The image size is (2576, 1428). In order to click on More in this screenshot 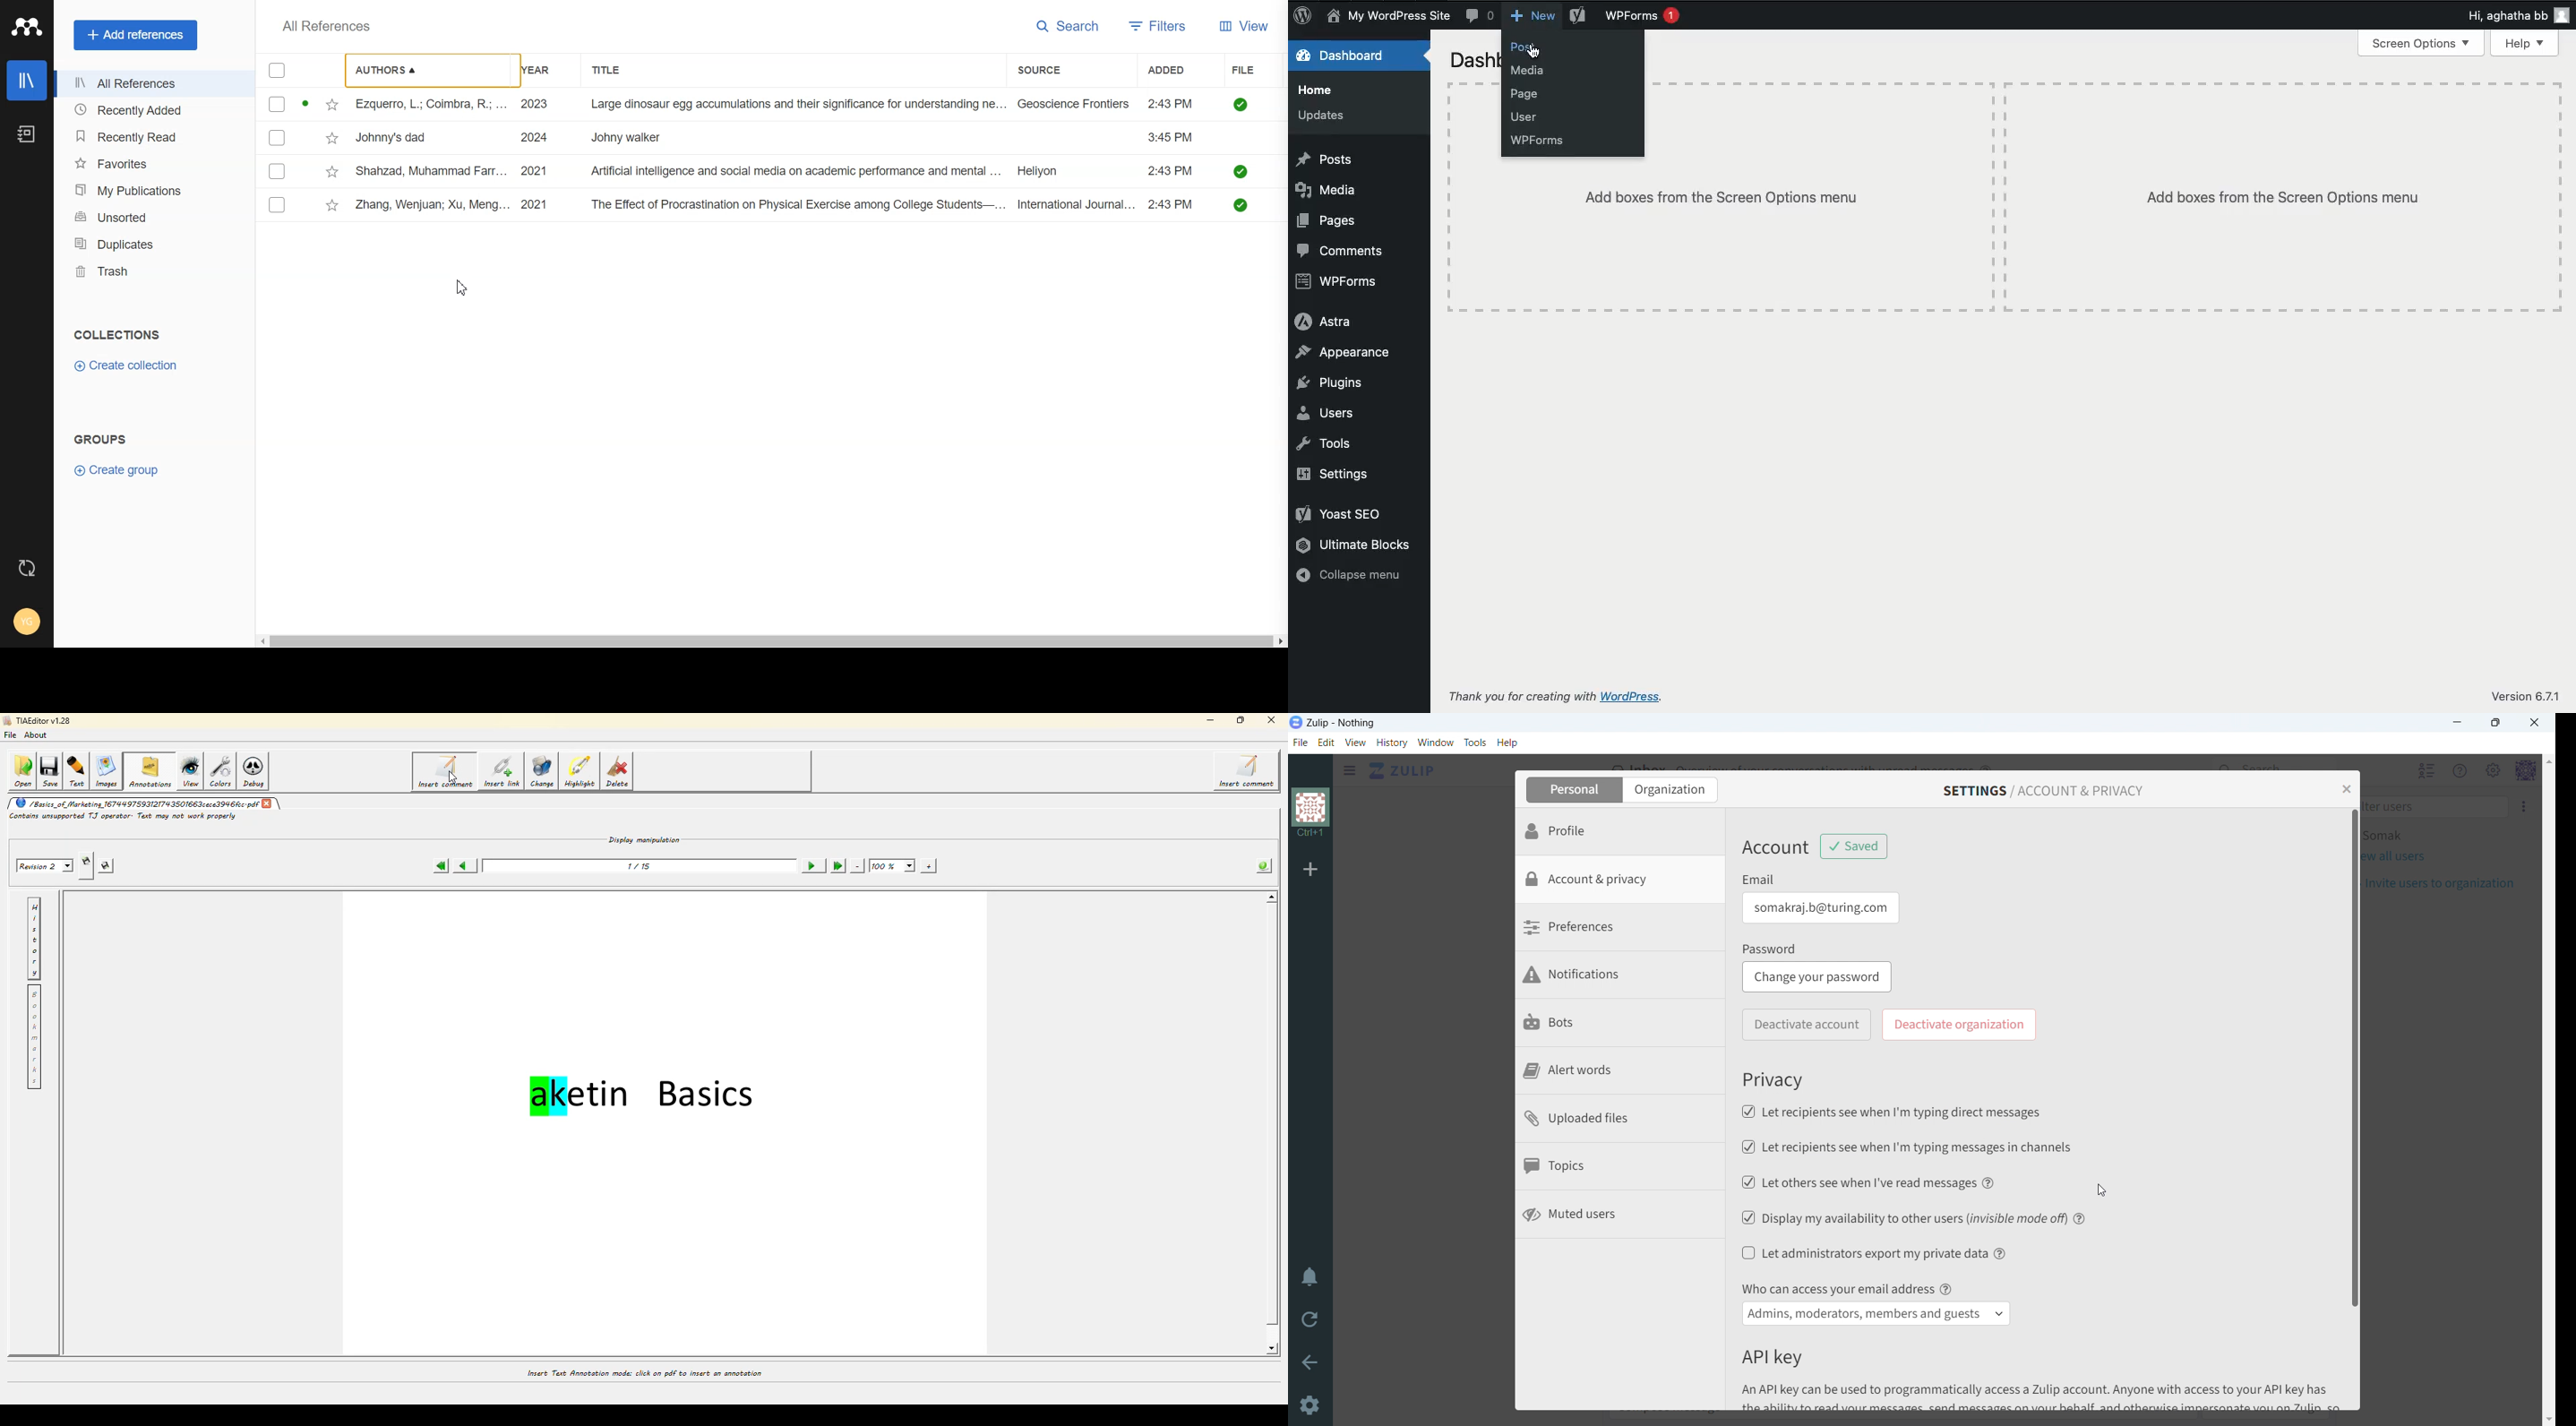, I will do `click(2526, 806)`.